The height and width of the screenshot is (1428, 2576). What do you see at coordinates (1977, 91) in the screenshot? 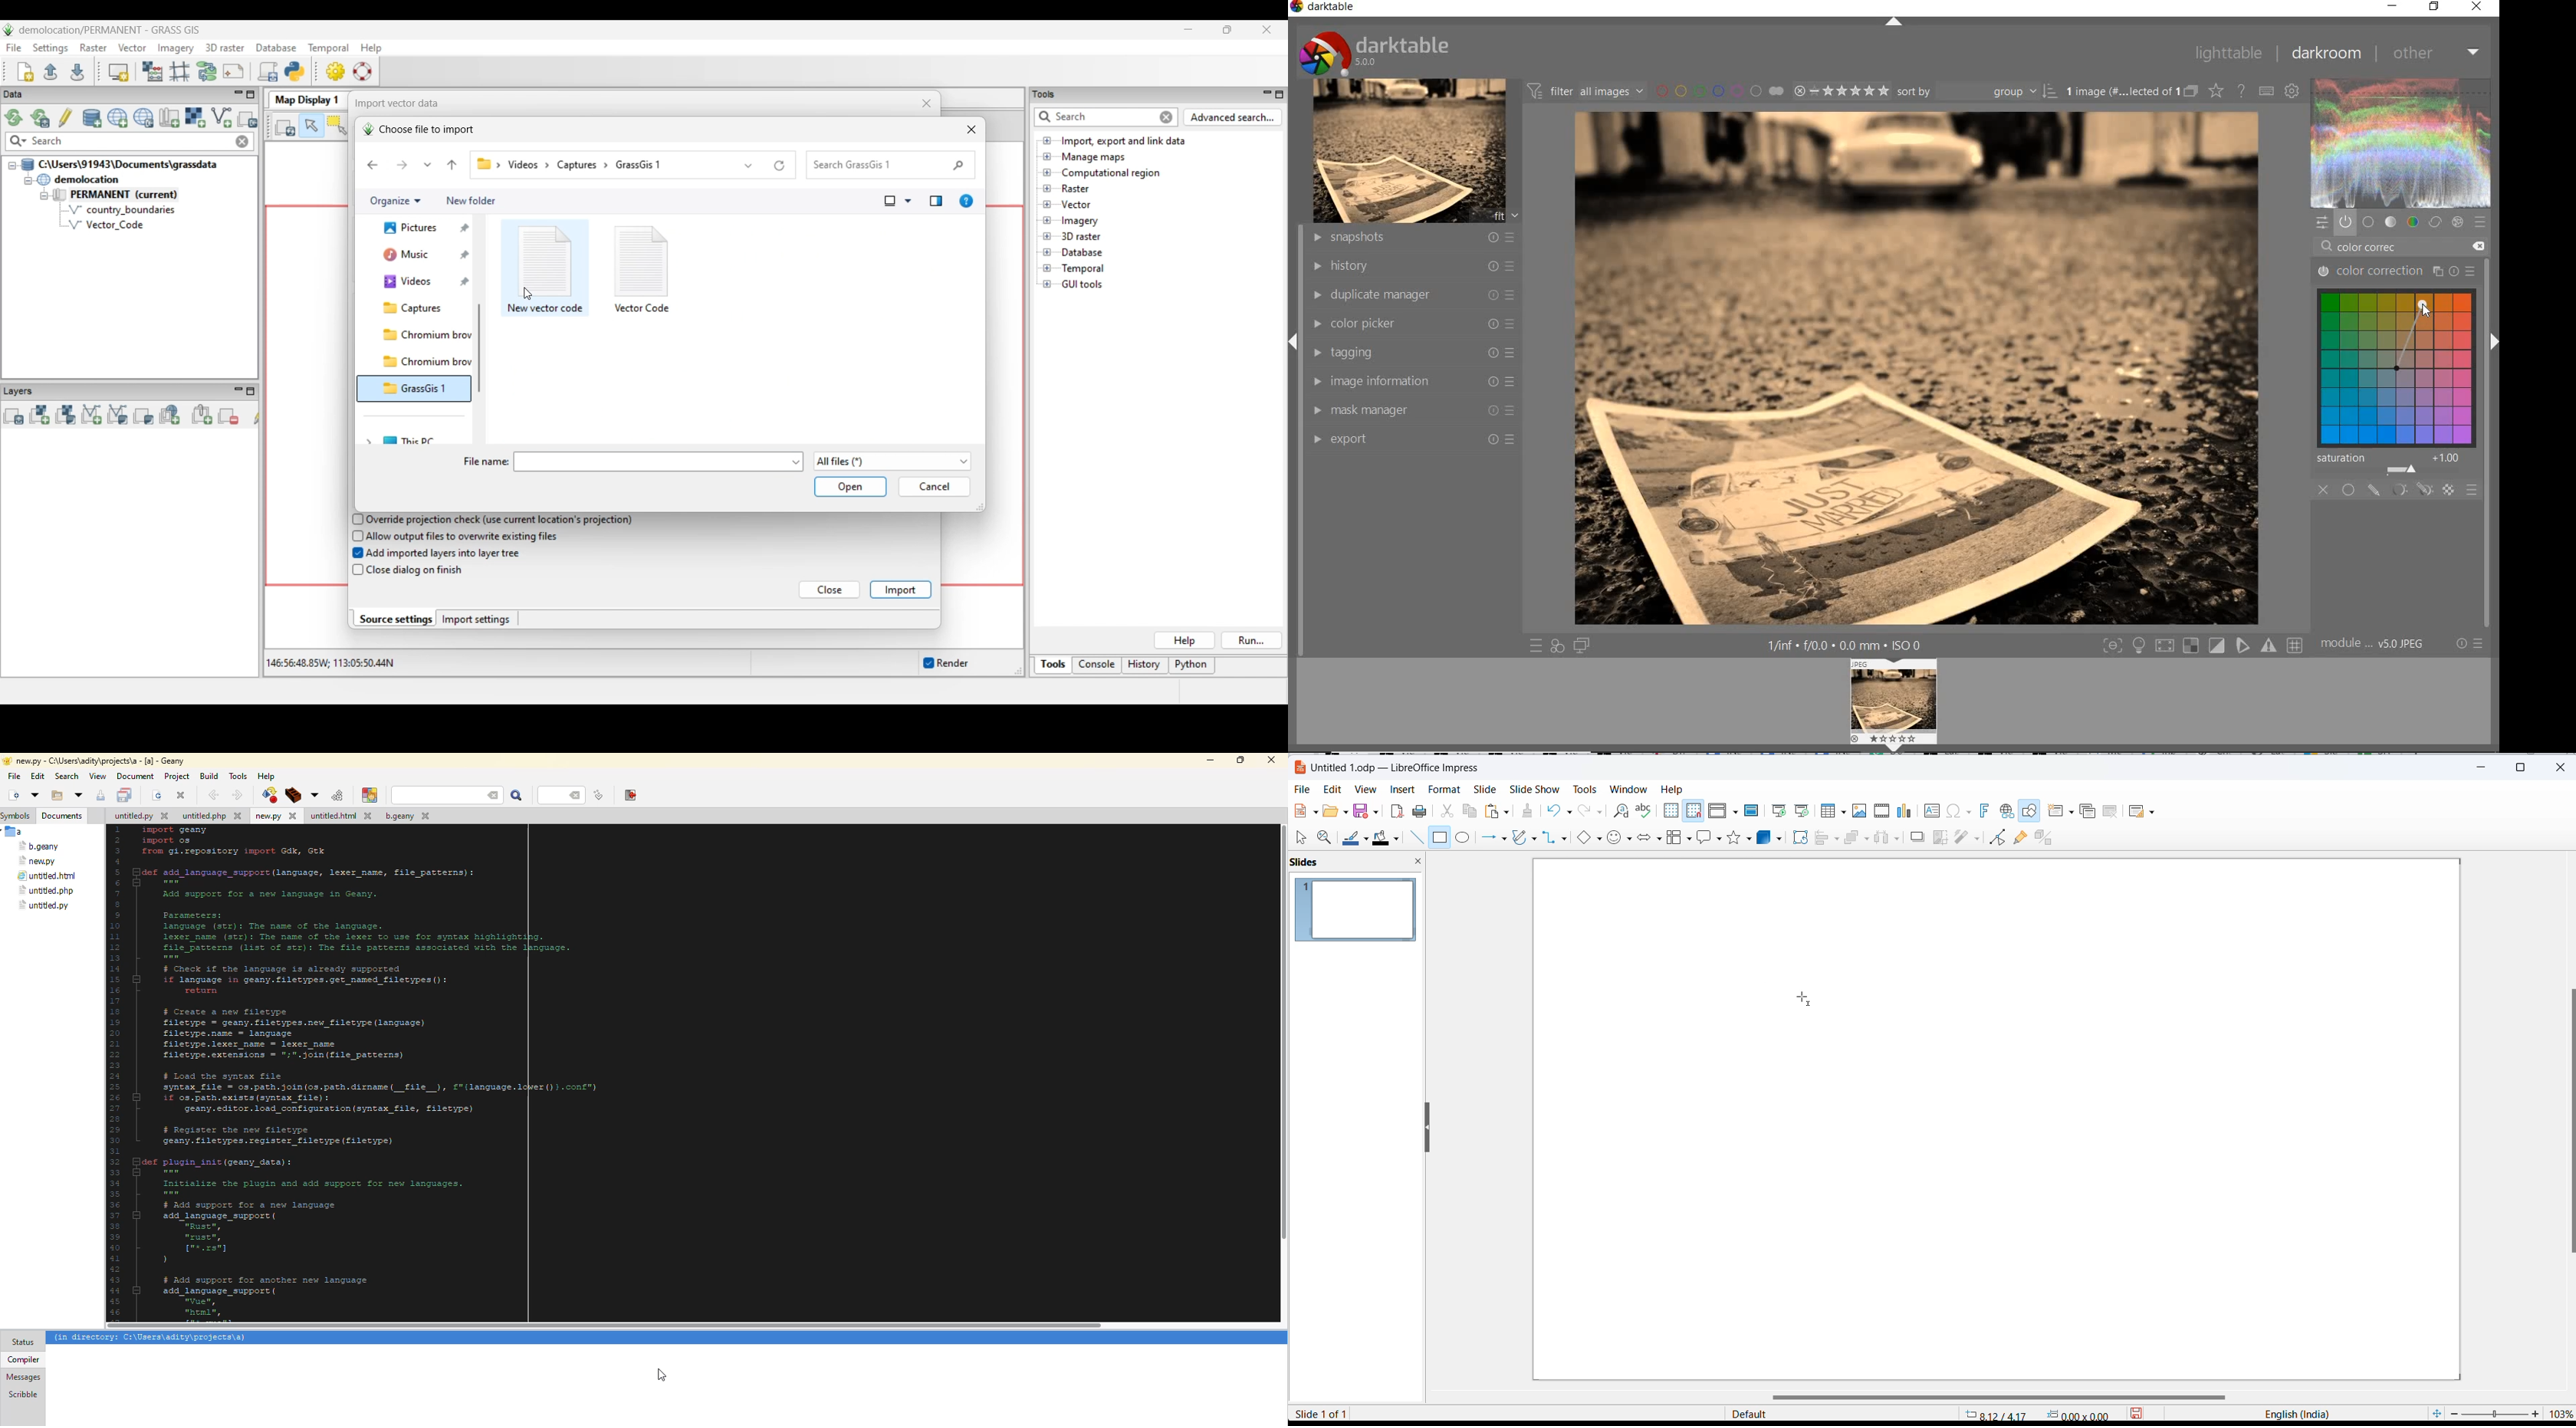
I see `sort` at bounding box center [1977, 91].